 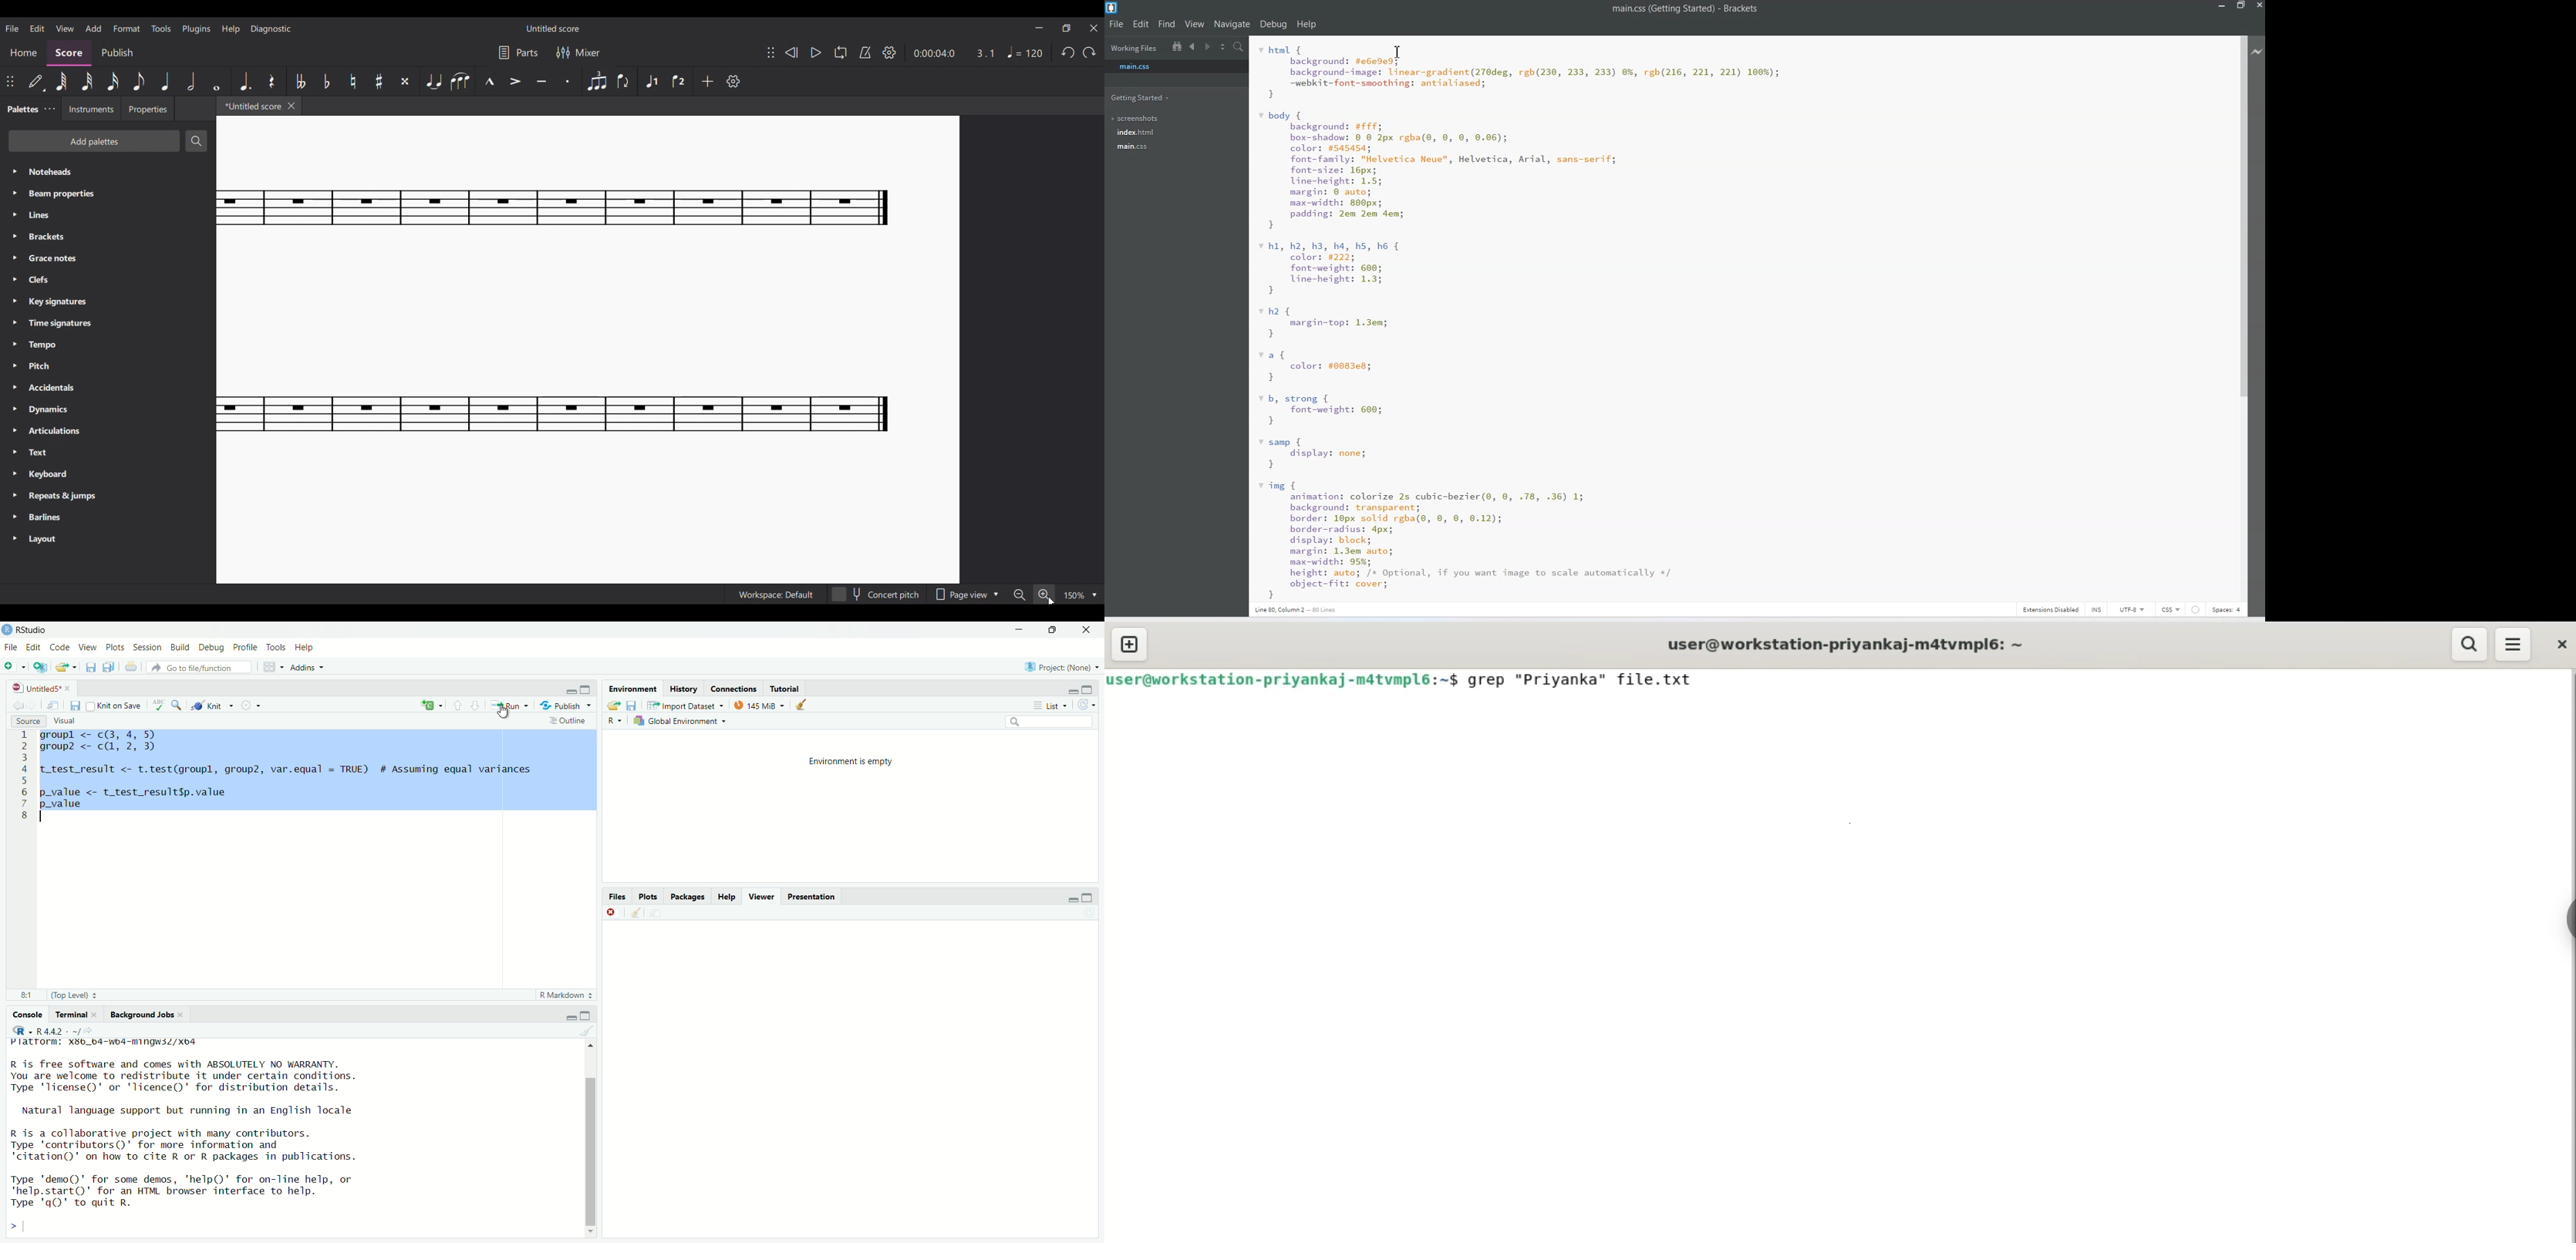 What do you see at coordinates (35, 647) in the screenshot?
I see `Edit` at bounding box center [35, 647].